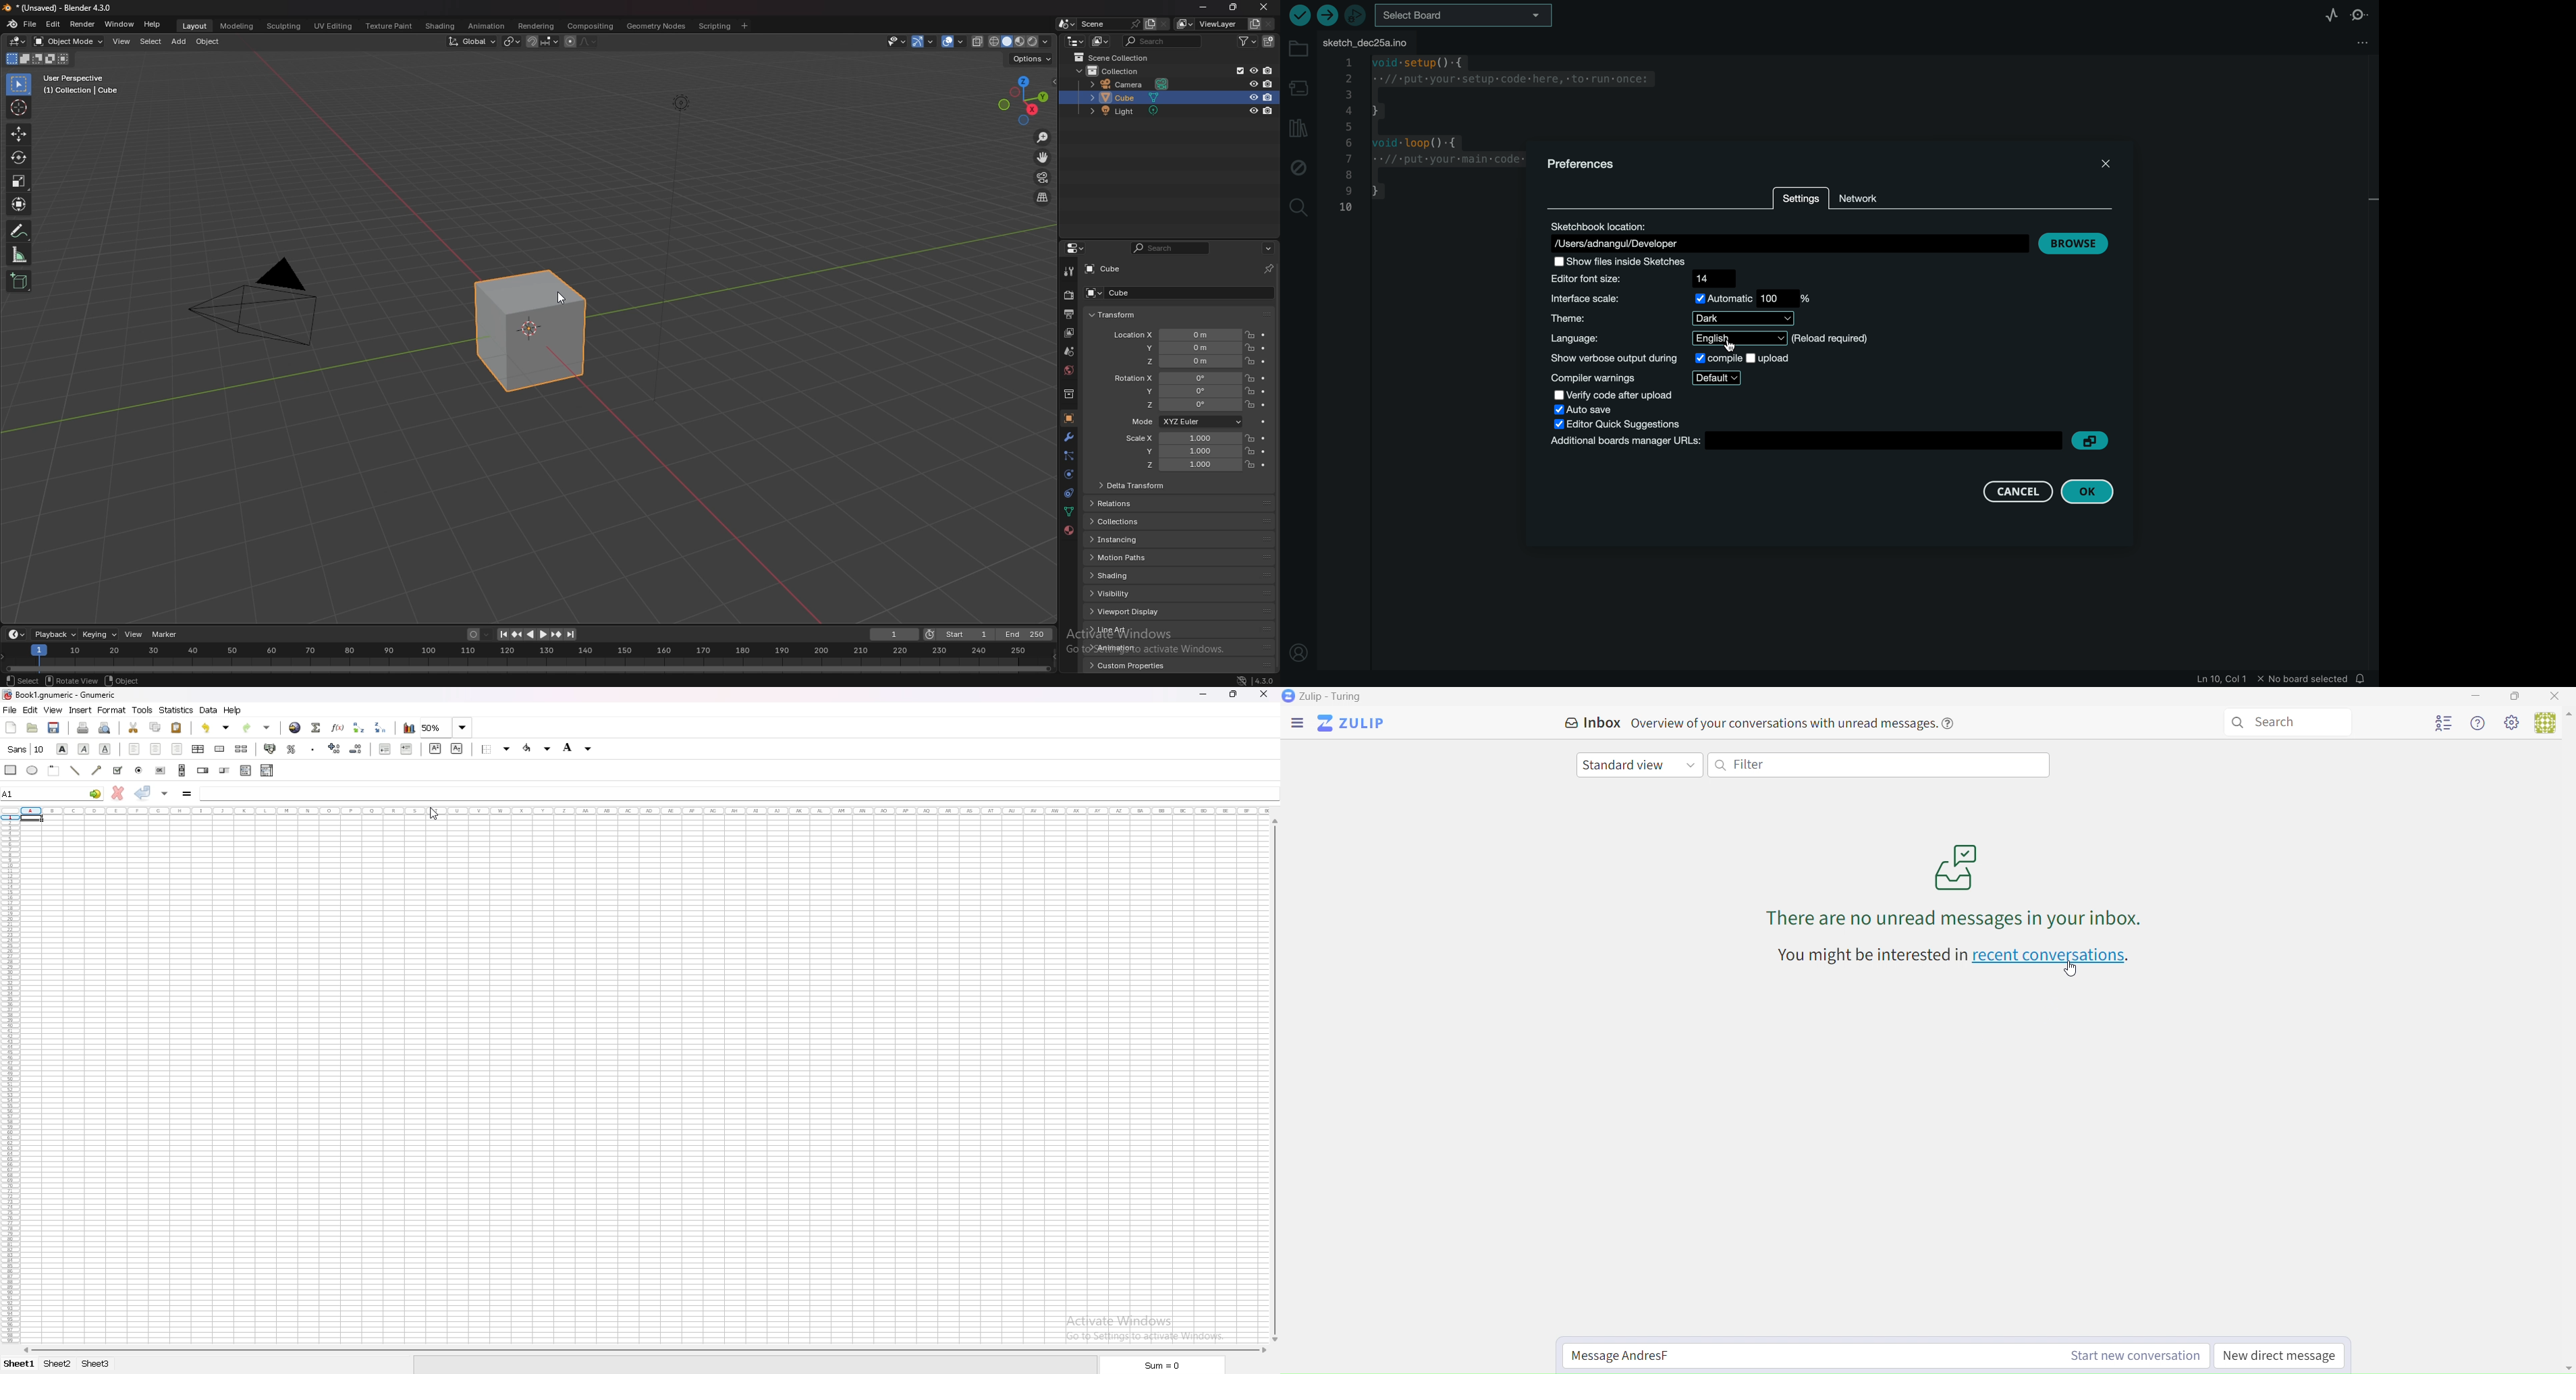 The height and width of the screenshot is (1400, 2576). Describe the element at coordinates (587, 748) in the screenshot. I see `Drop down` at that location.